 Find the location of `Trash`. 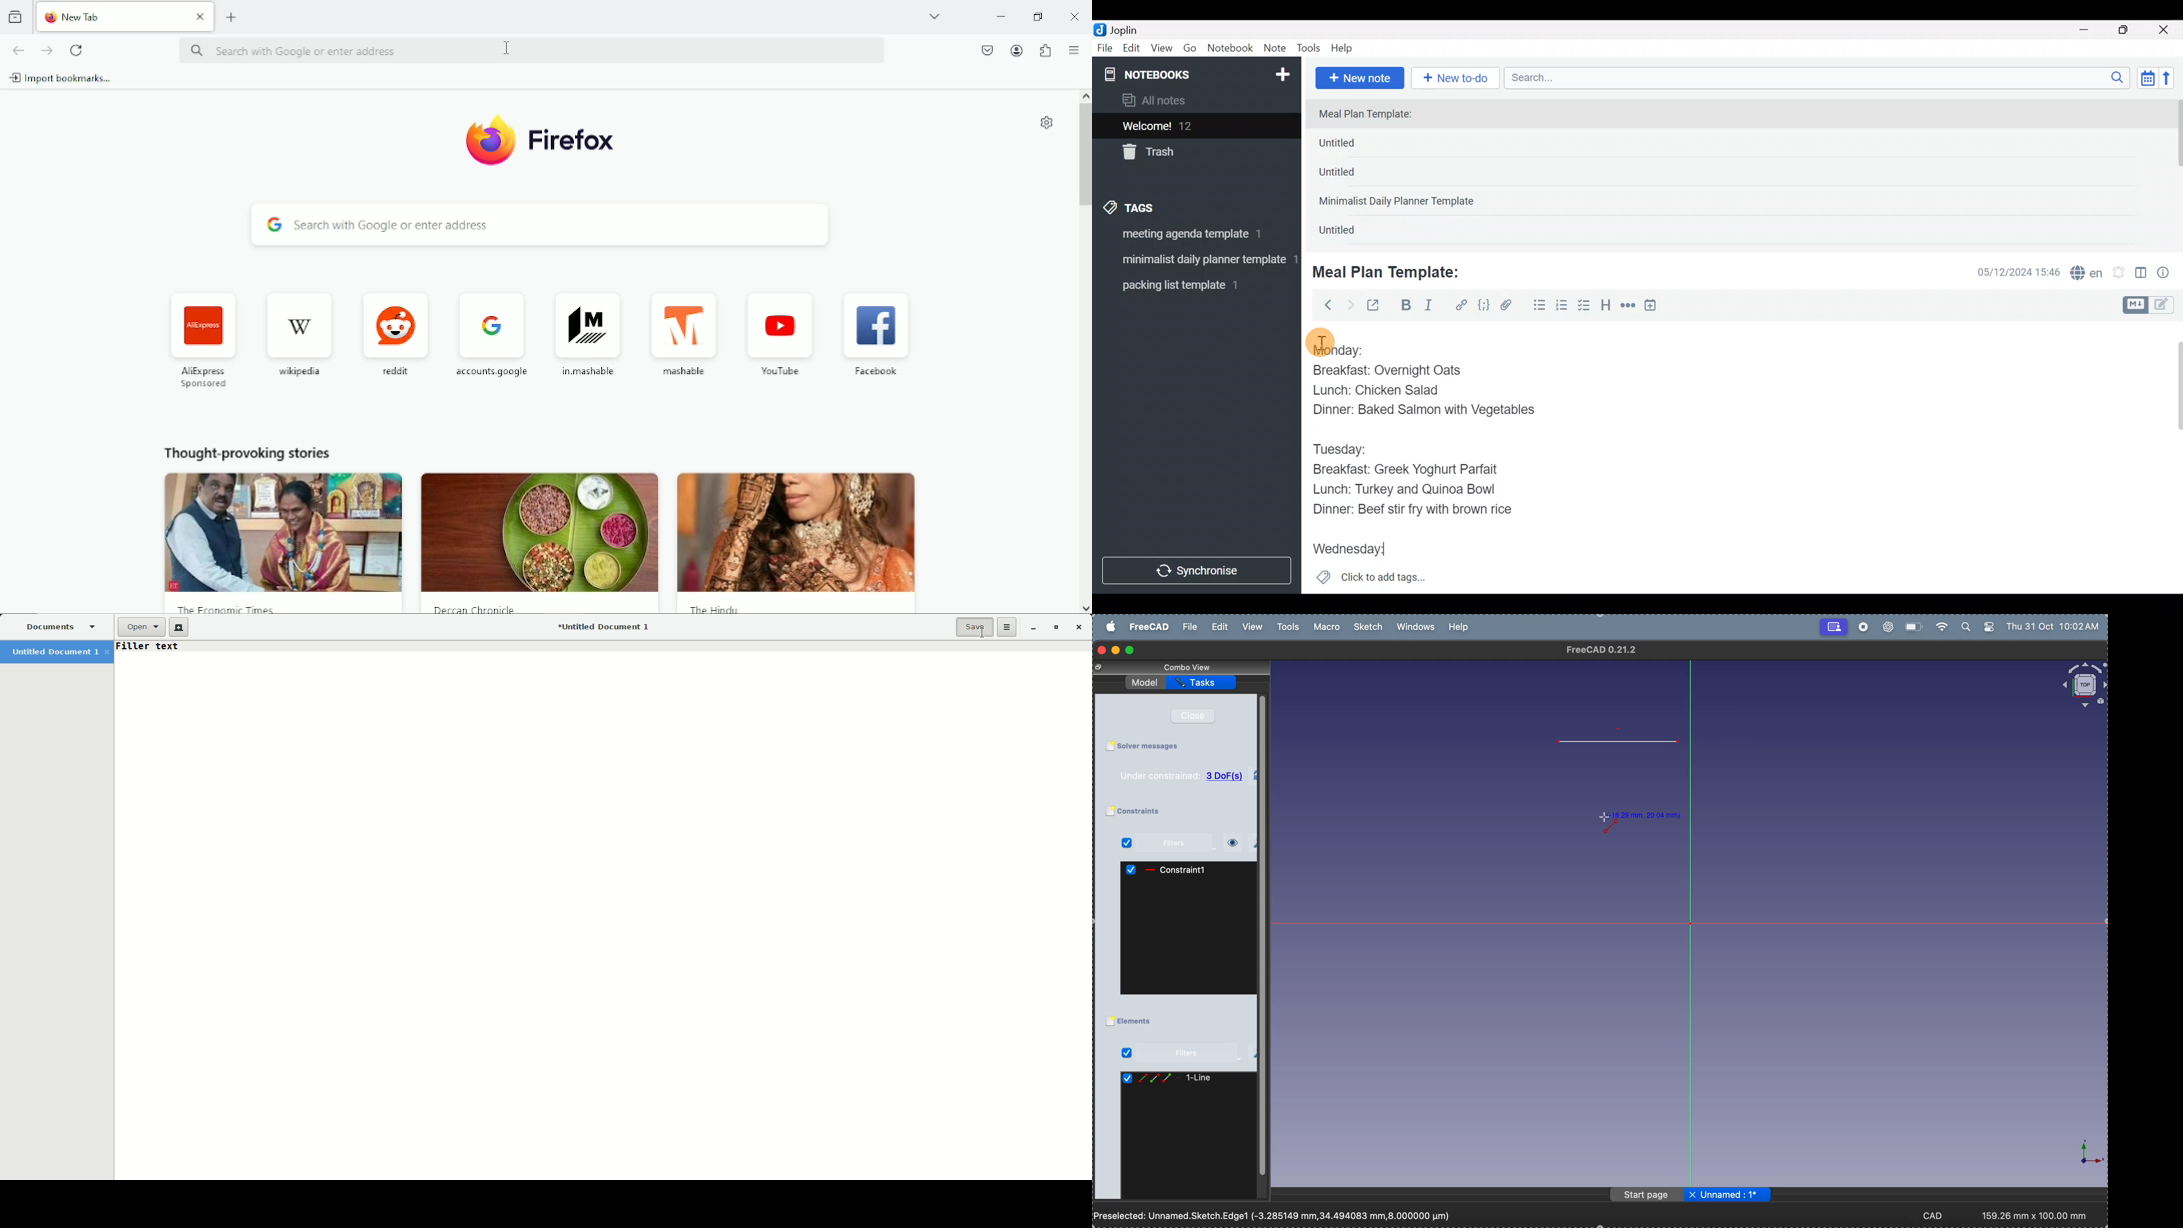

Trash is located at coordinates (1190, 153).